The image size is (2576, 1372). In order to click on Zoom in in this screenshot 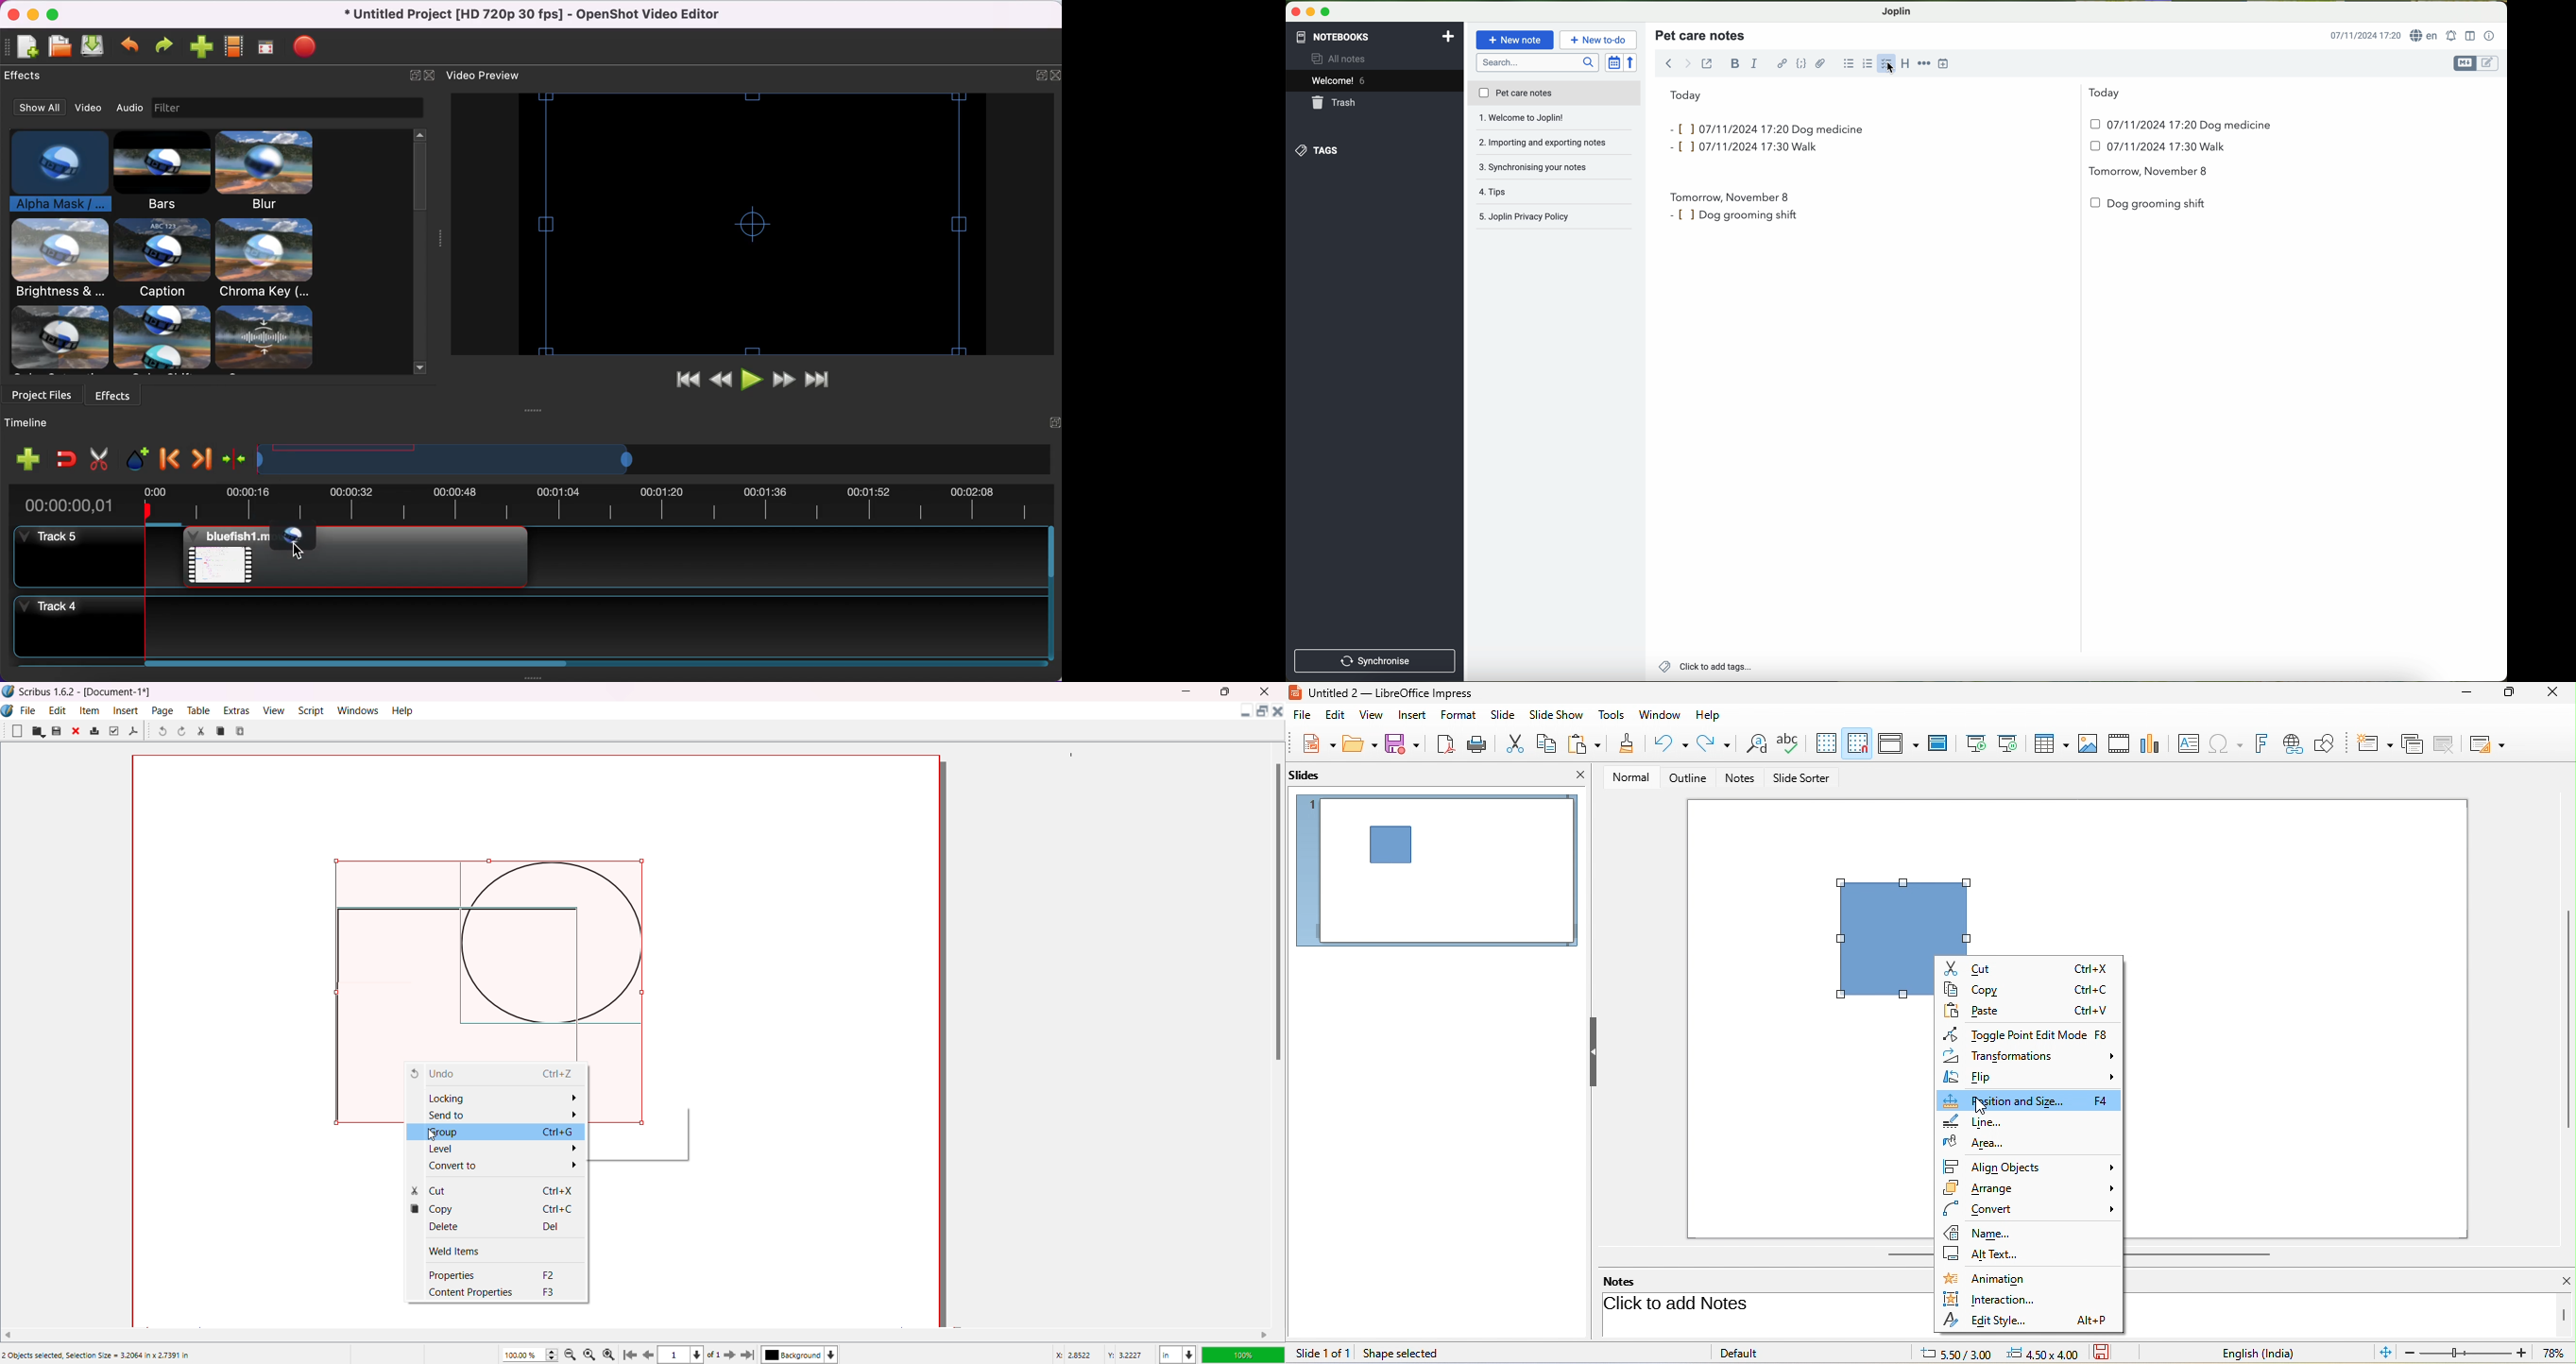, I will do `click(612, 1353)`.